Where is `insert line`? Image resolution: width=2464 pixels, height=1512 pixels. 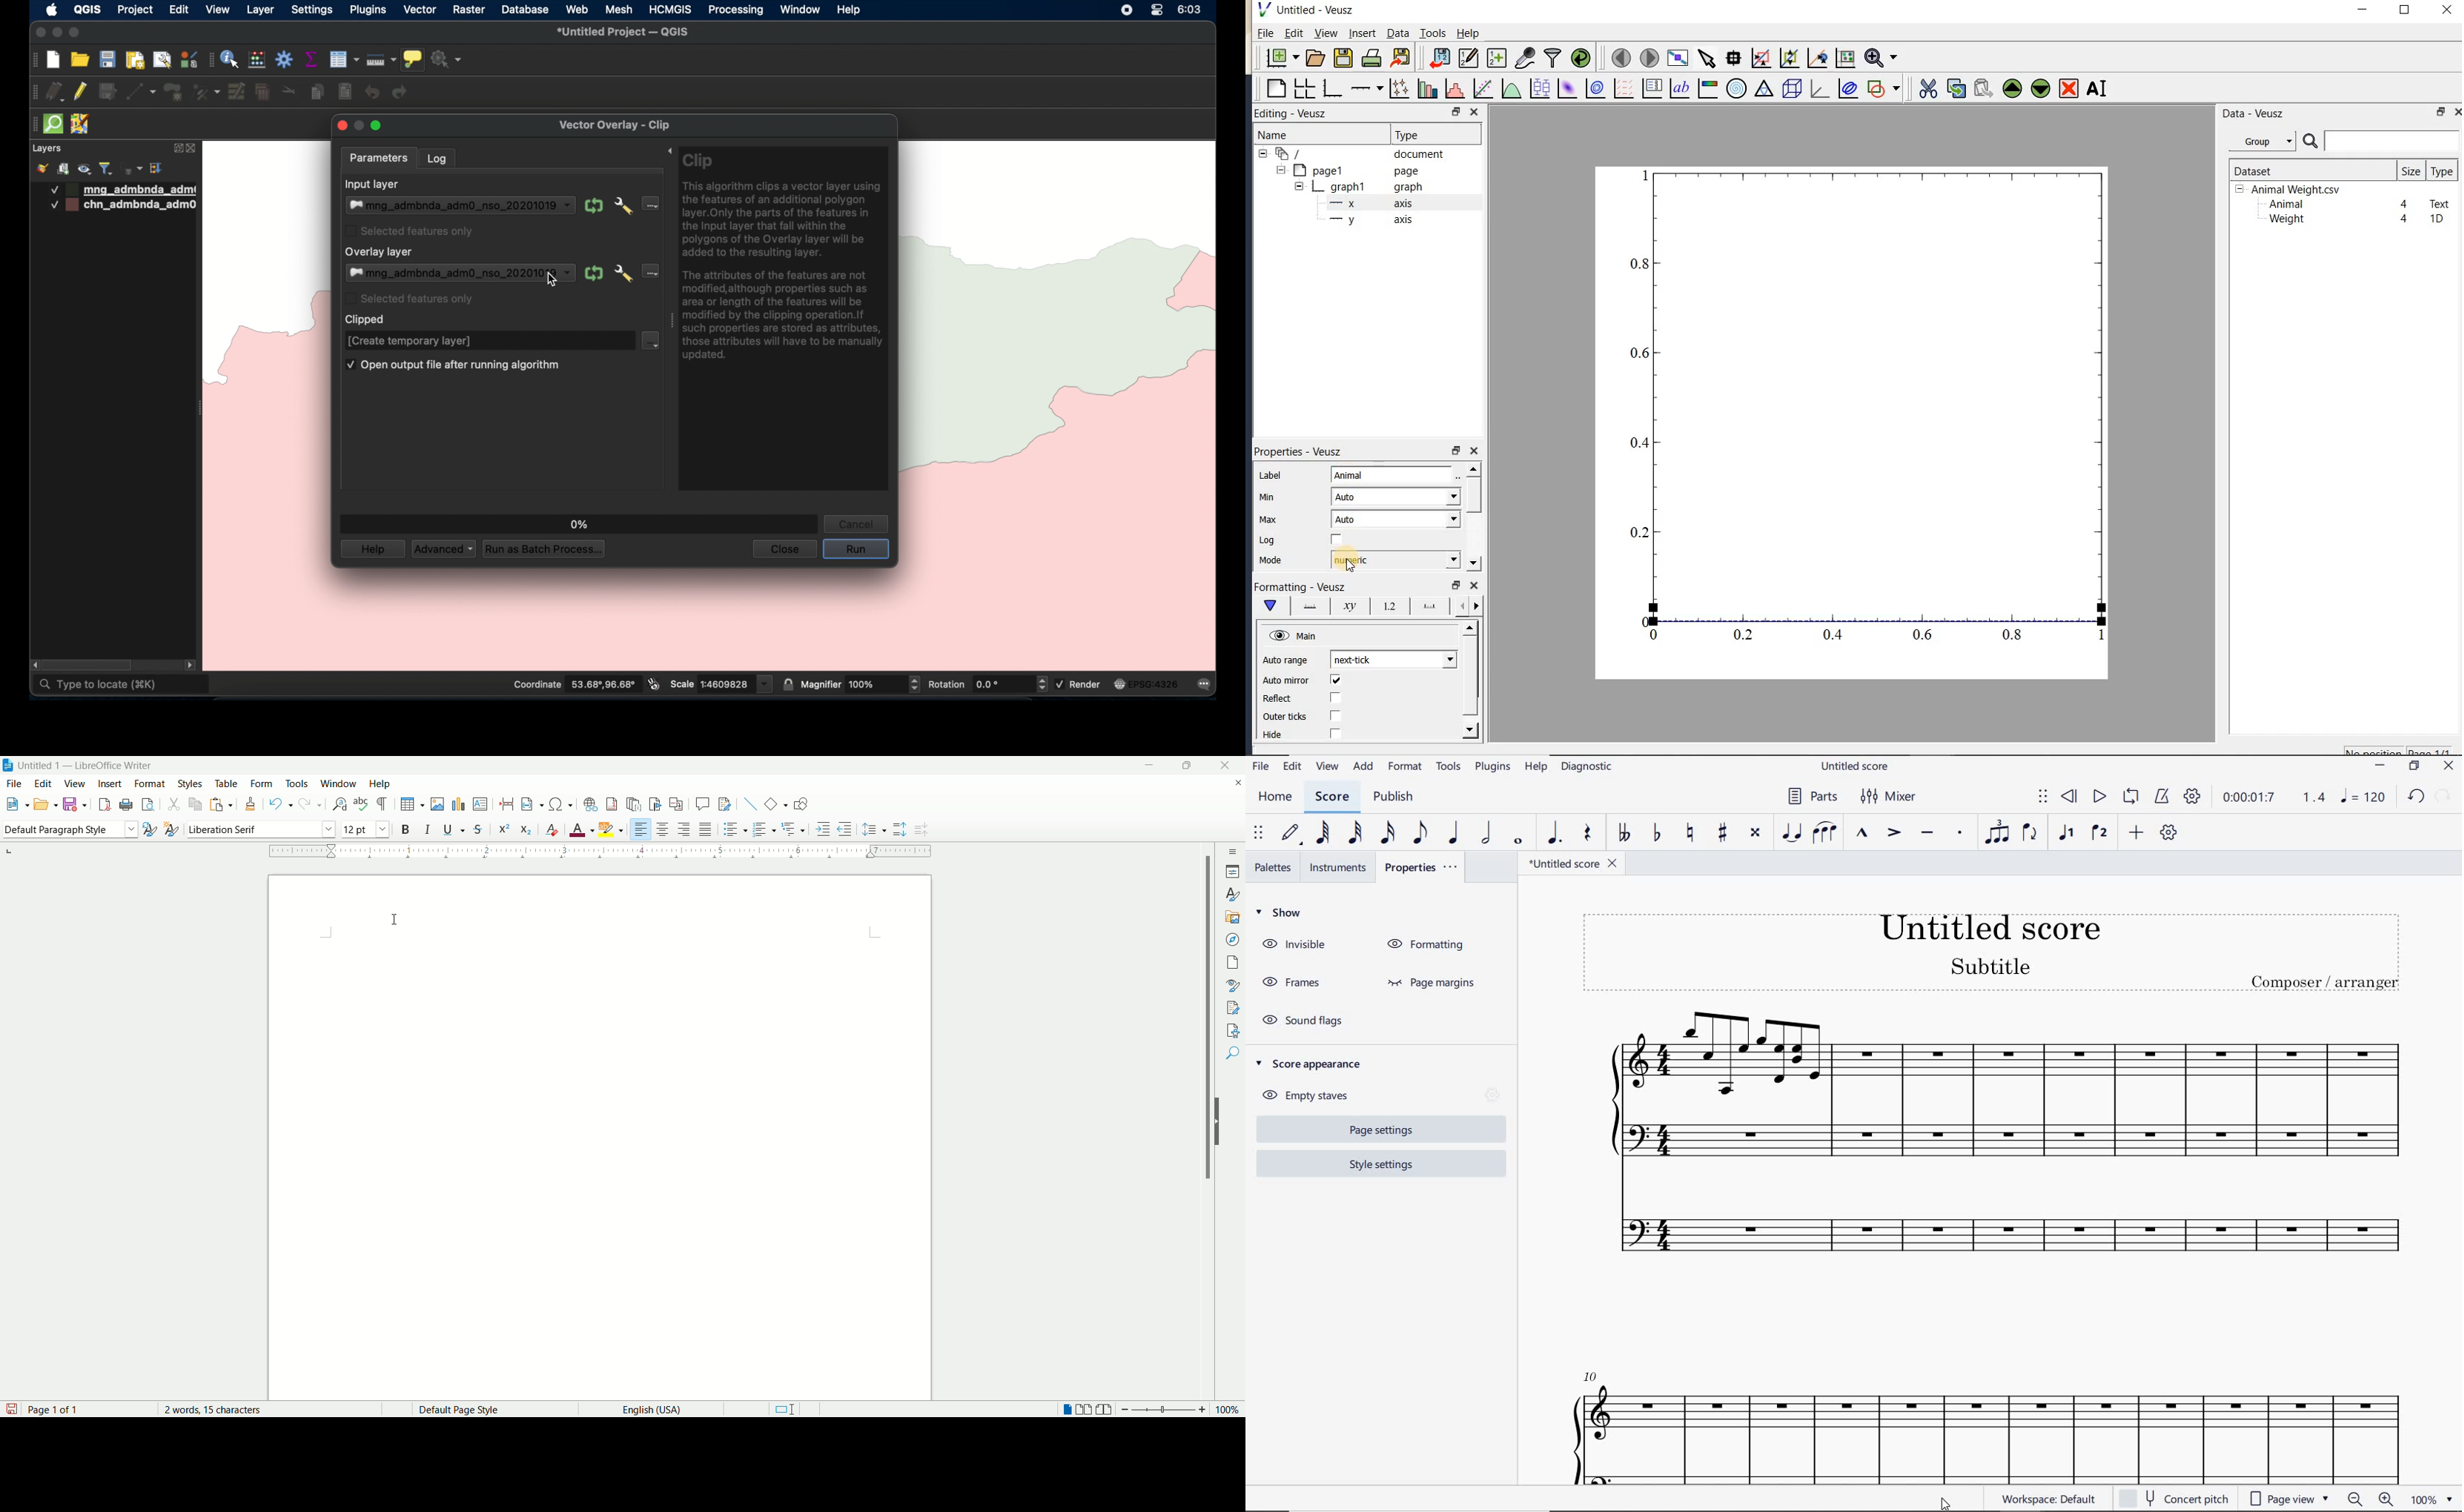
insert line is located at coordinates (749, 803).